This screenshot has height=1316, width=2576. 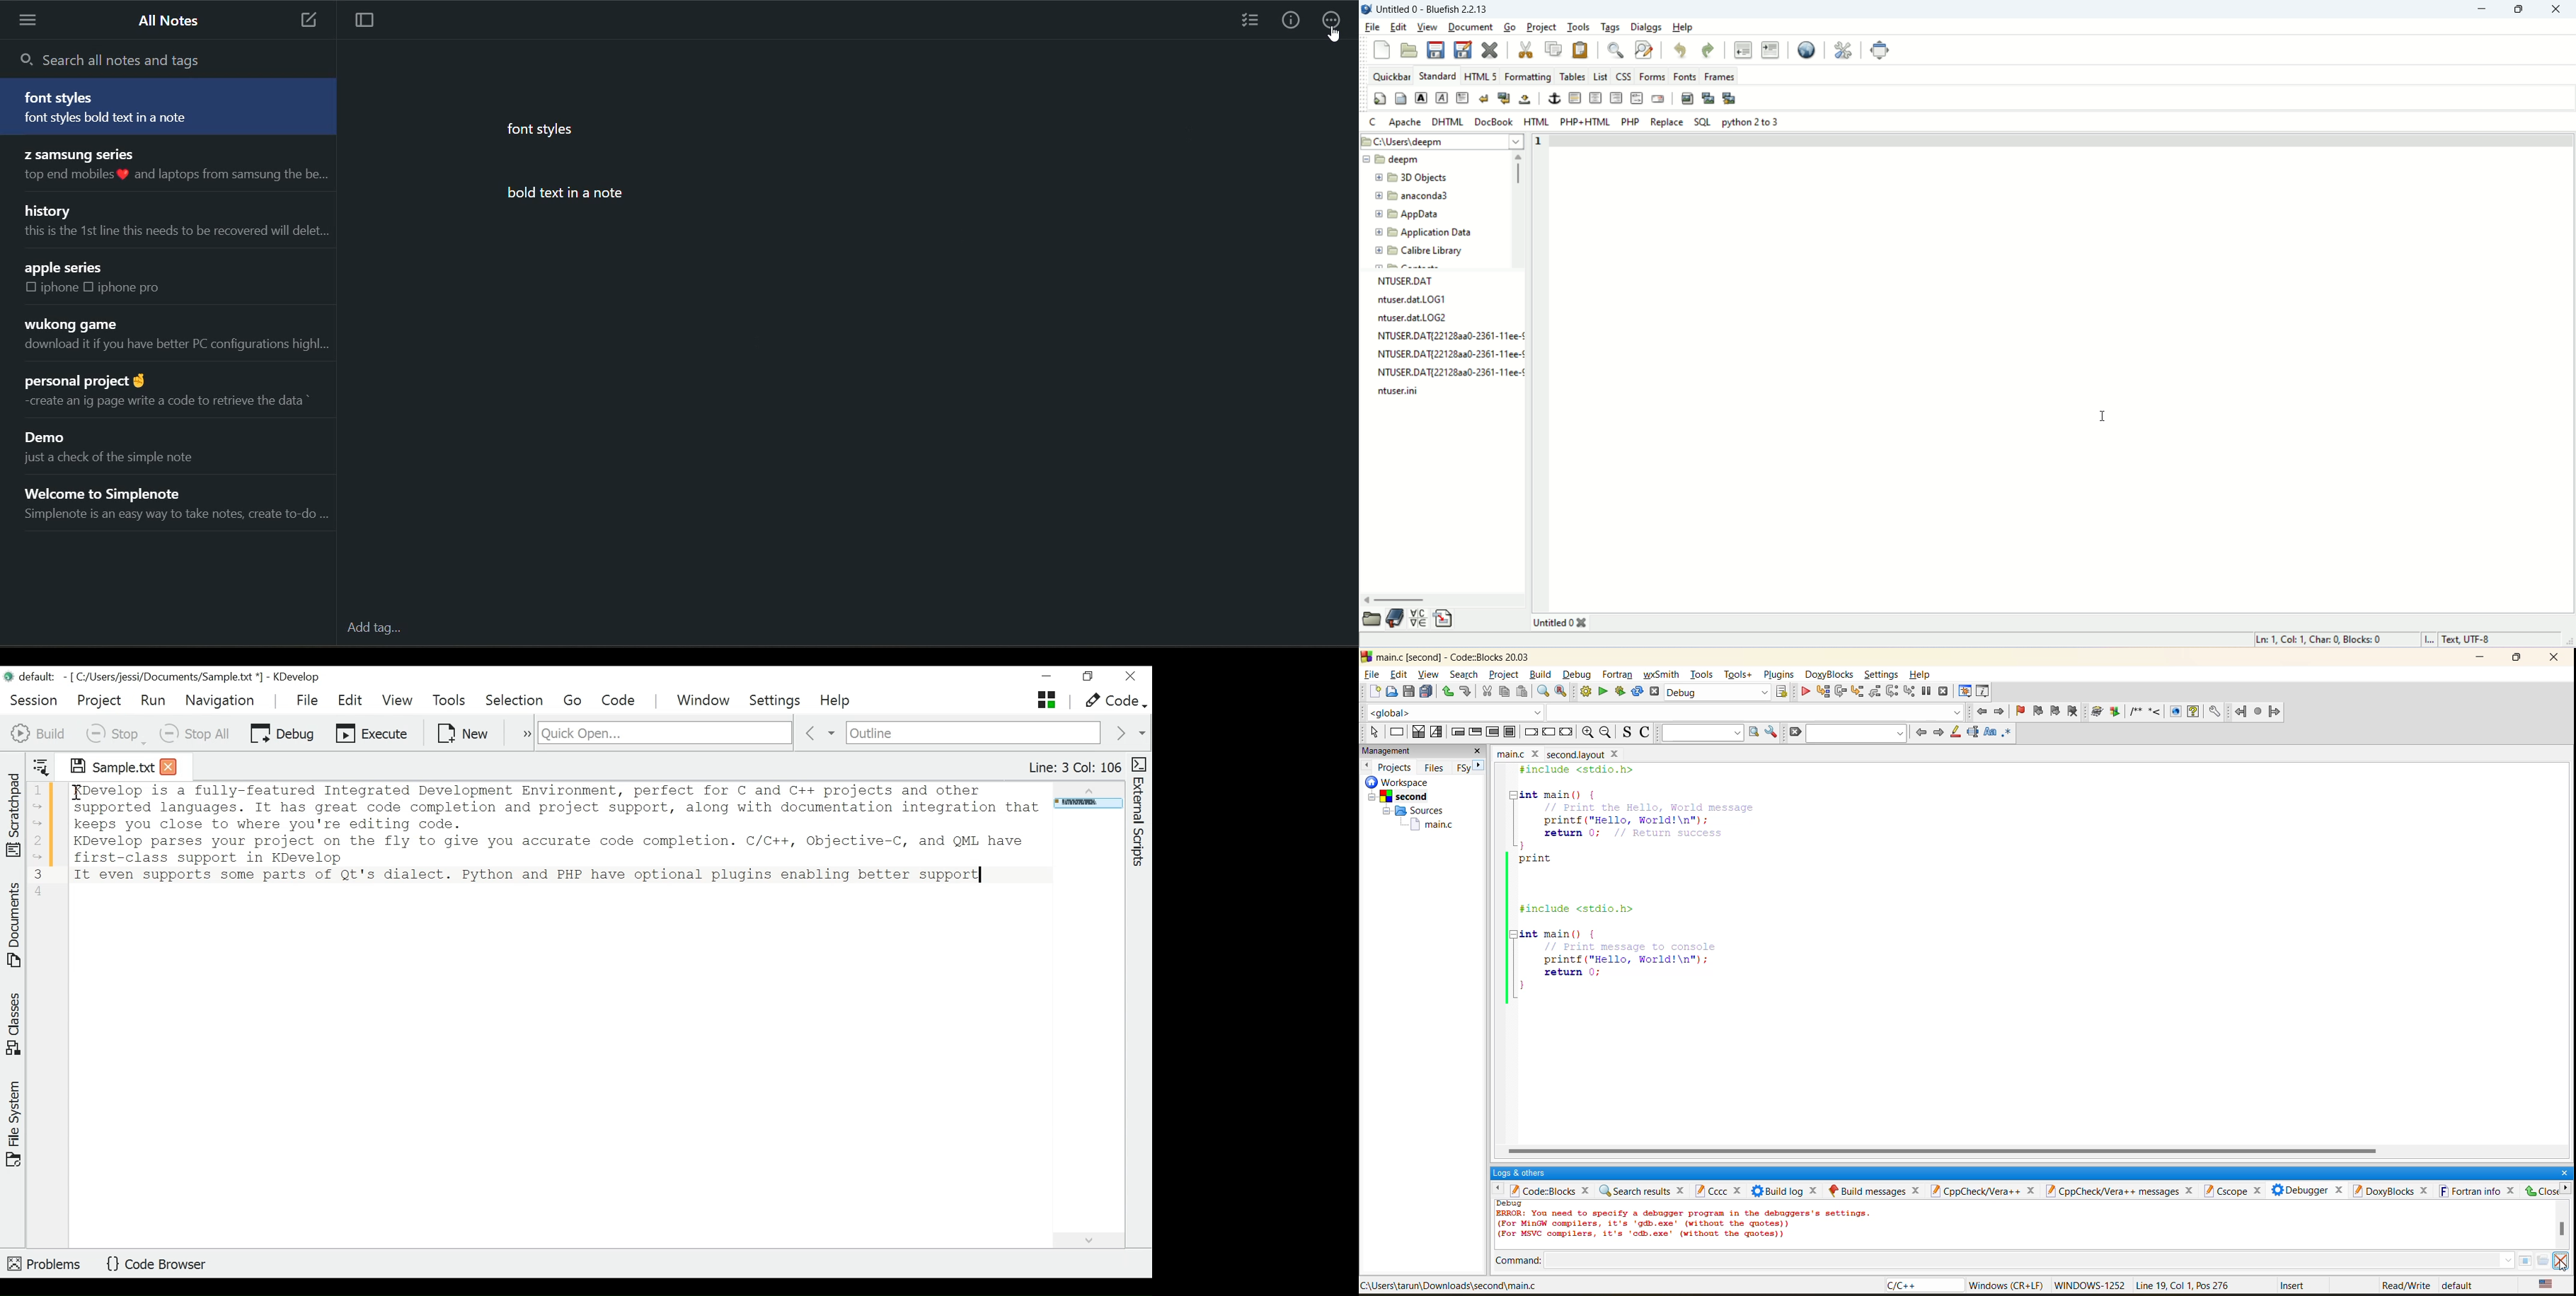 What do you see at coordinates (2549, 1287) in the screenshot?
I see `text language` at bounding box center [2549, 1287].